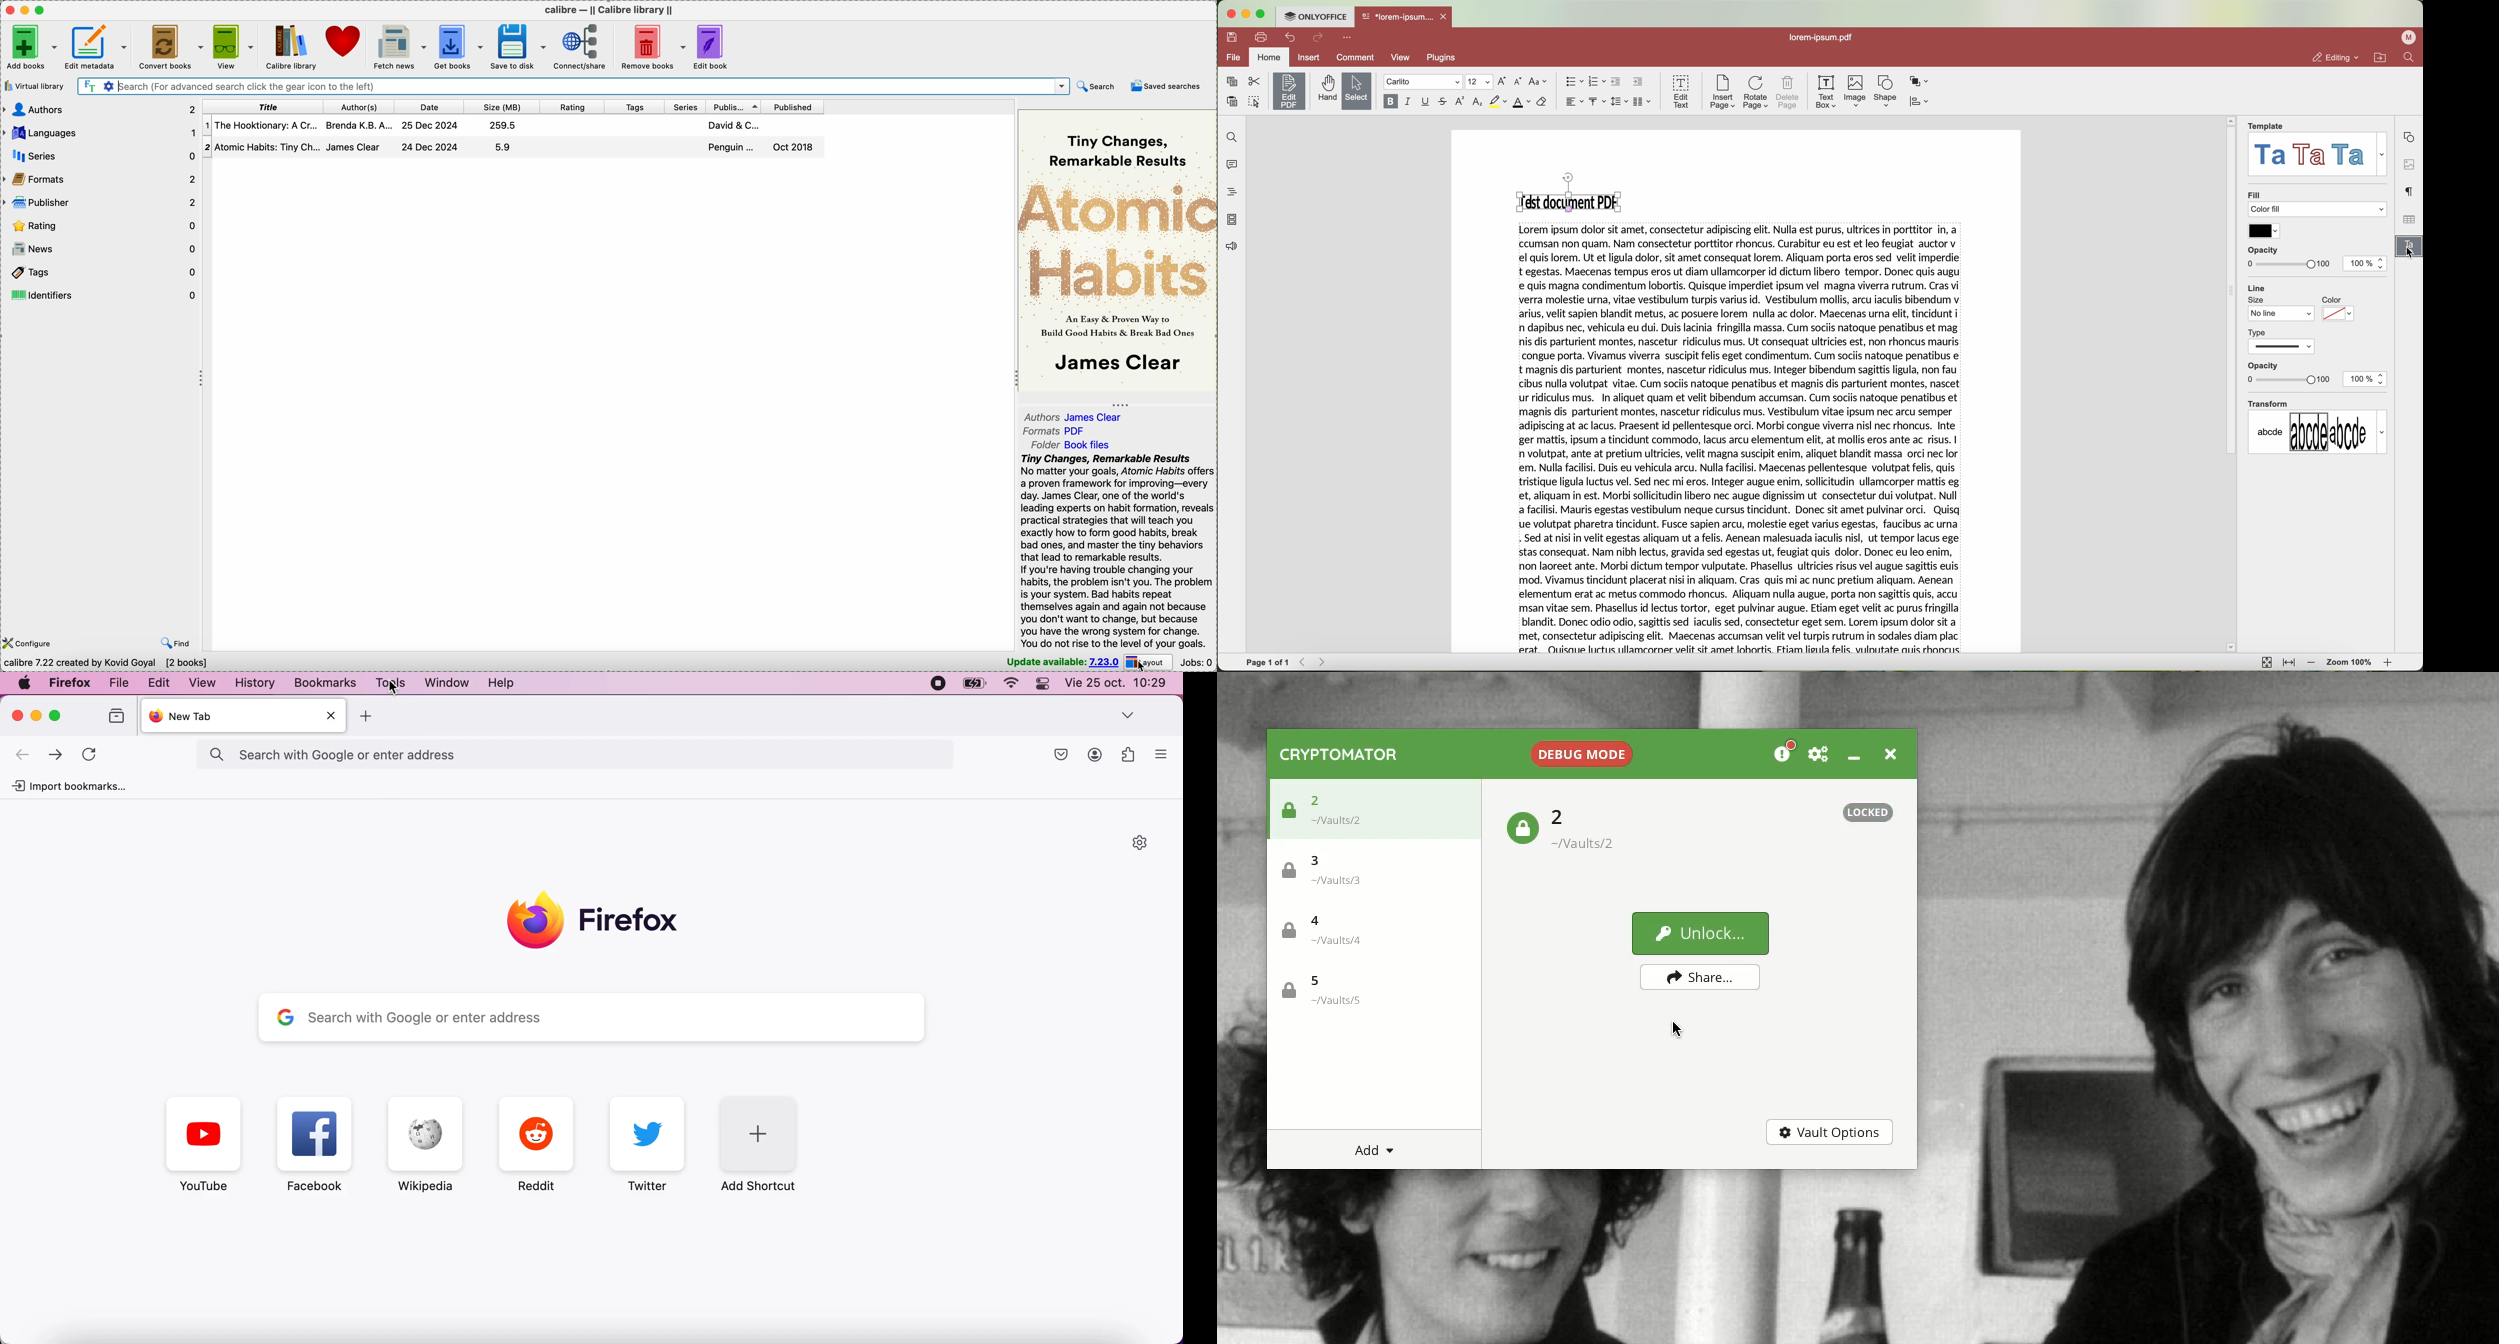 Image resolution: width=2520 pixels, height=1344 pixels. What do you see at coordinates (1643, 102) in the screenshot?
I see `insert columns` at bounding box center [1643, 102].